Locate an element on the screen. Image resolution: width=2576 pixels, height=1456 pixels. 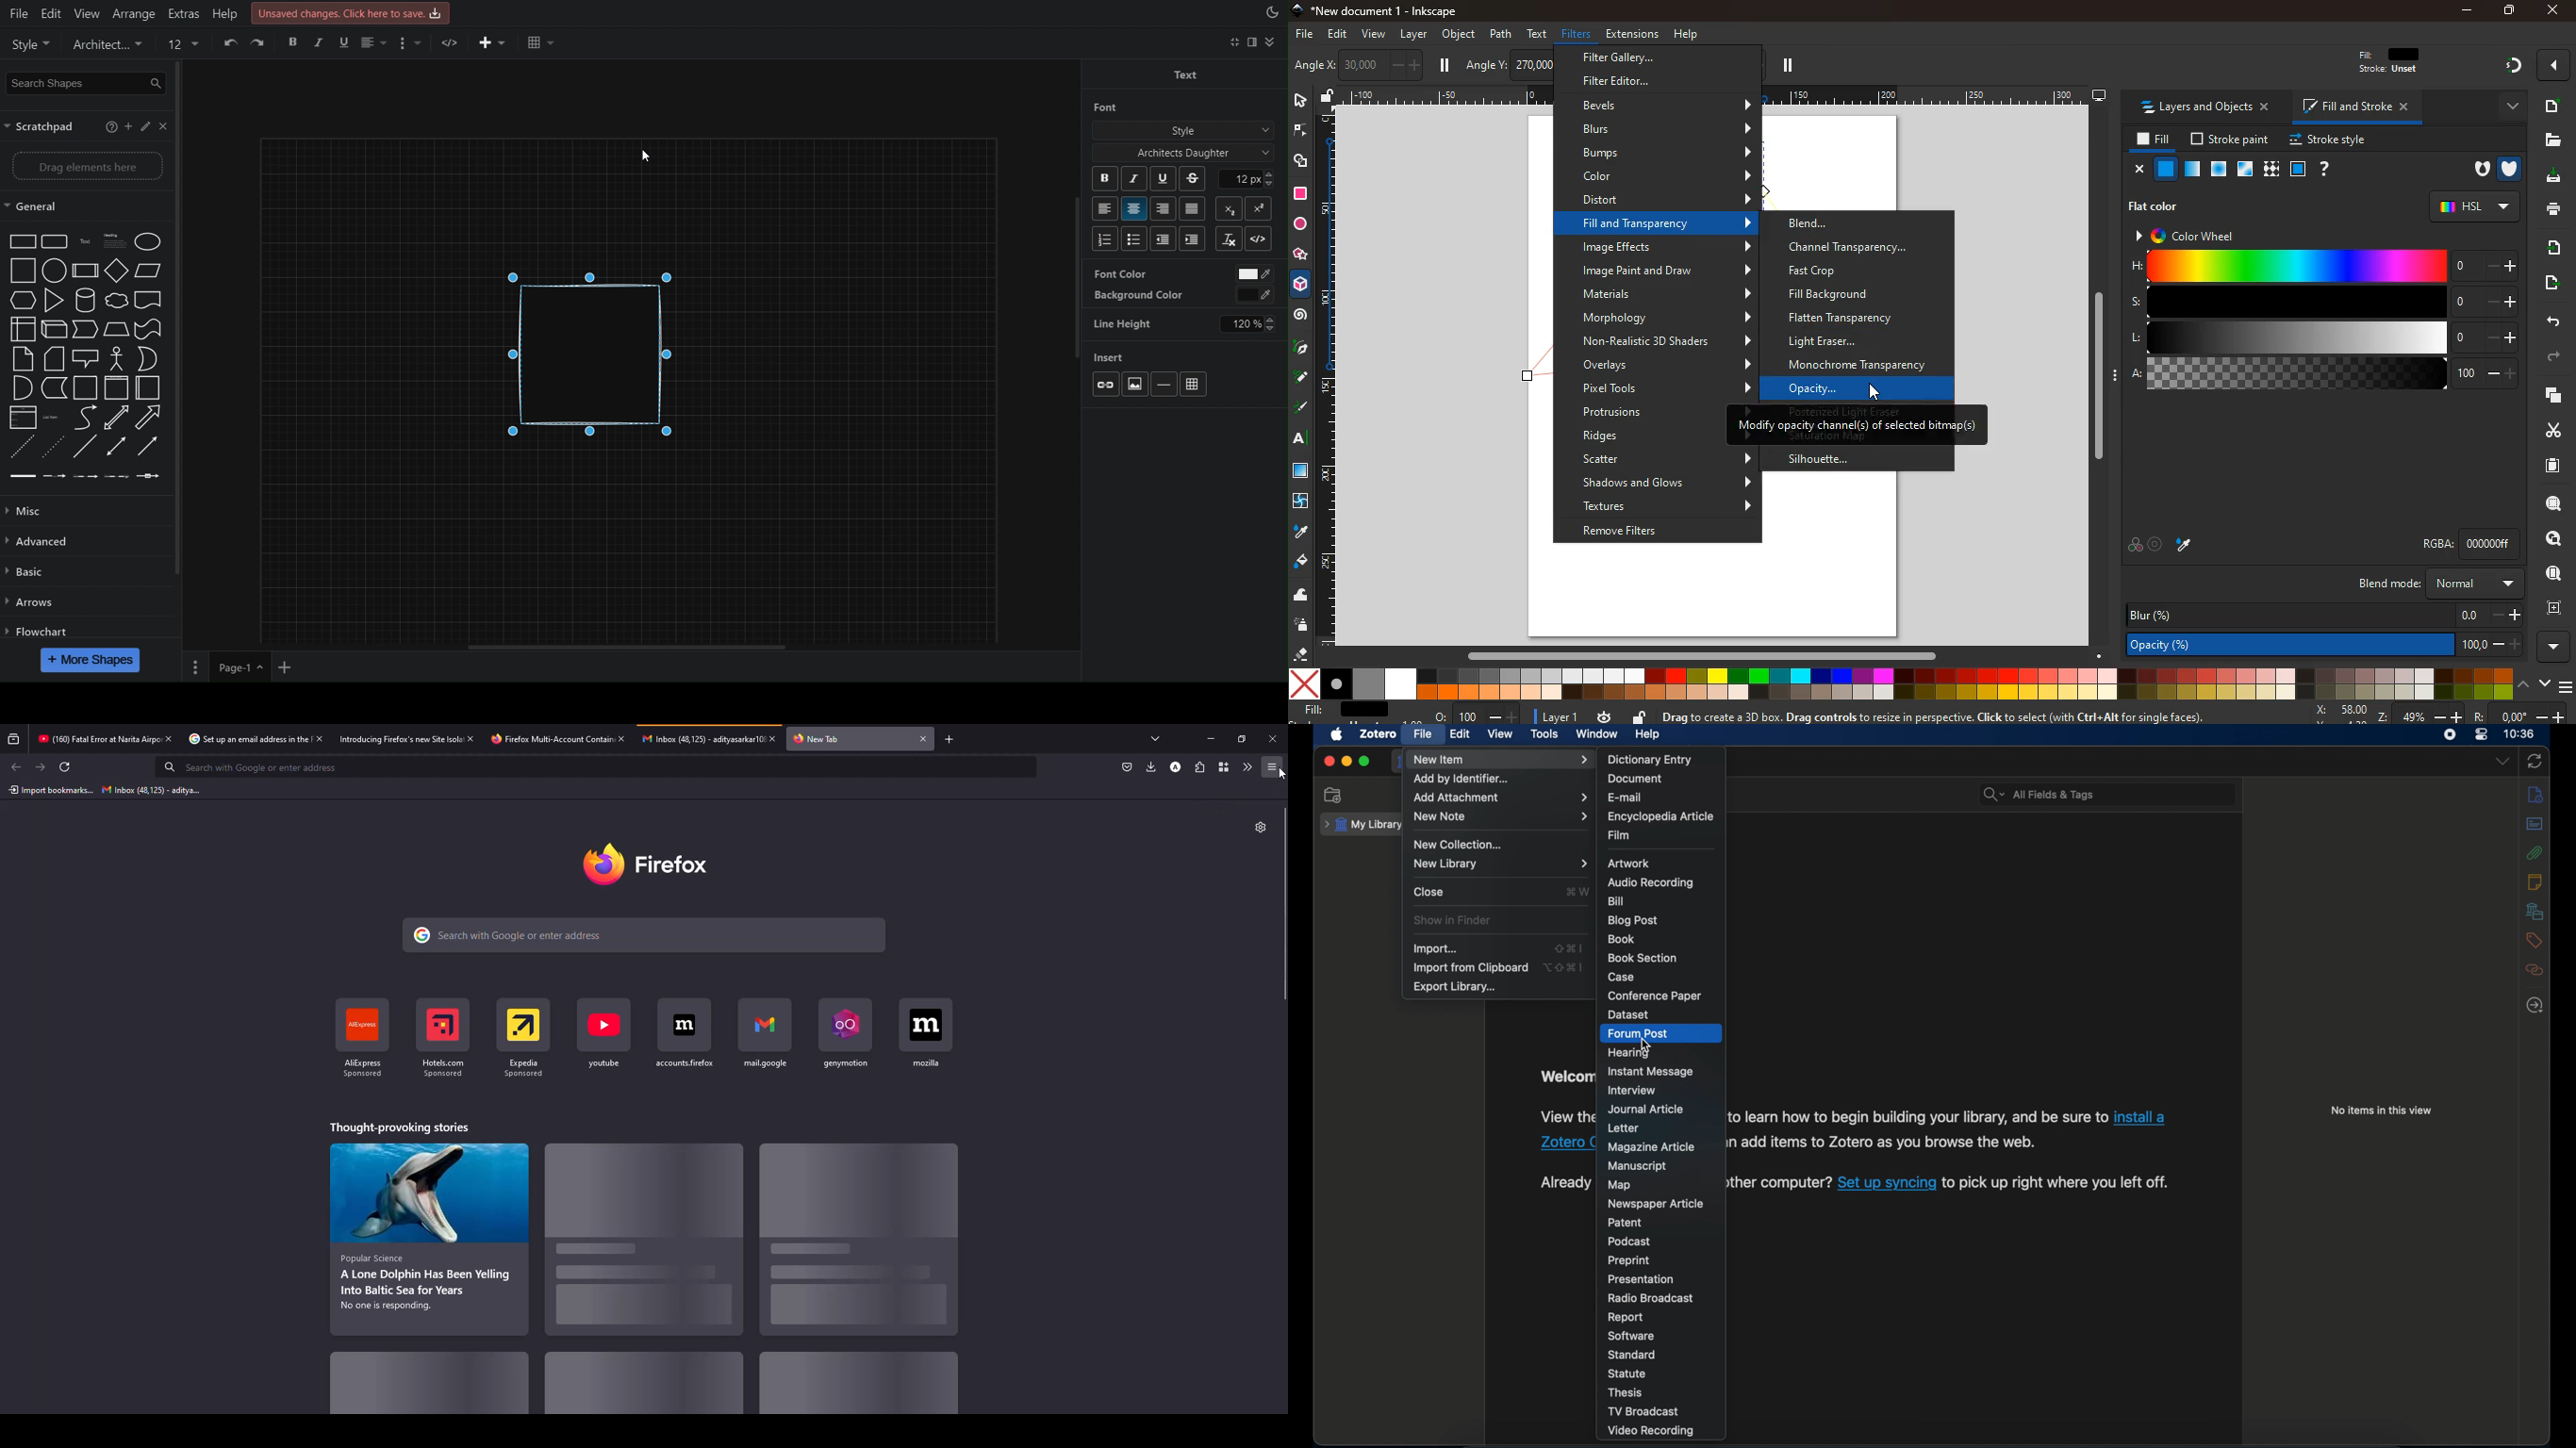
Restore is located at coordinates (2507, 11).